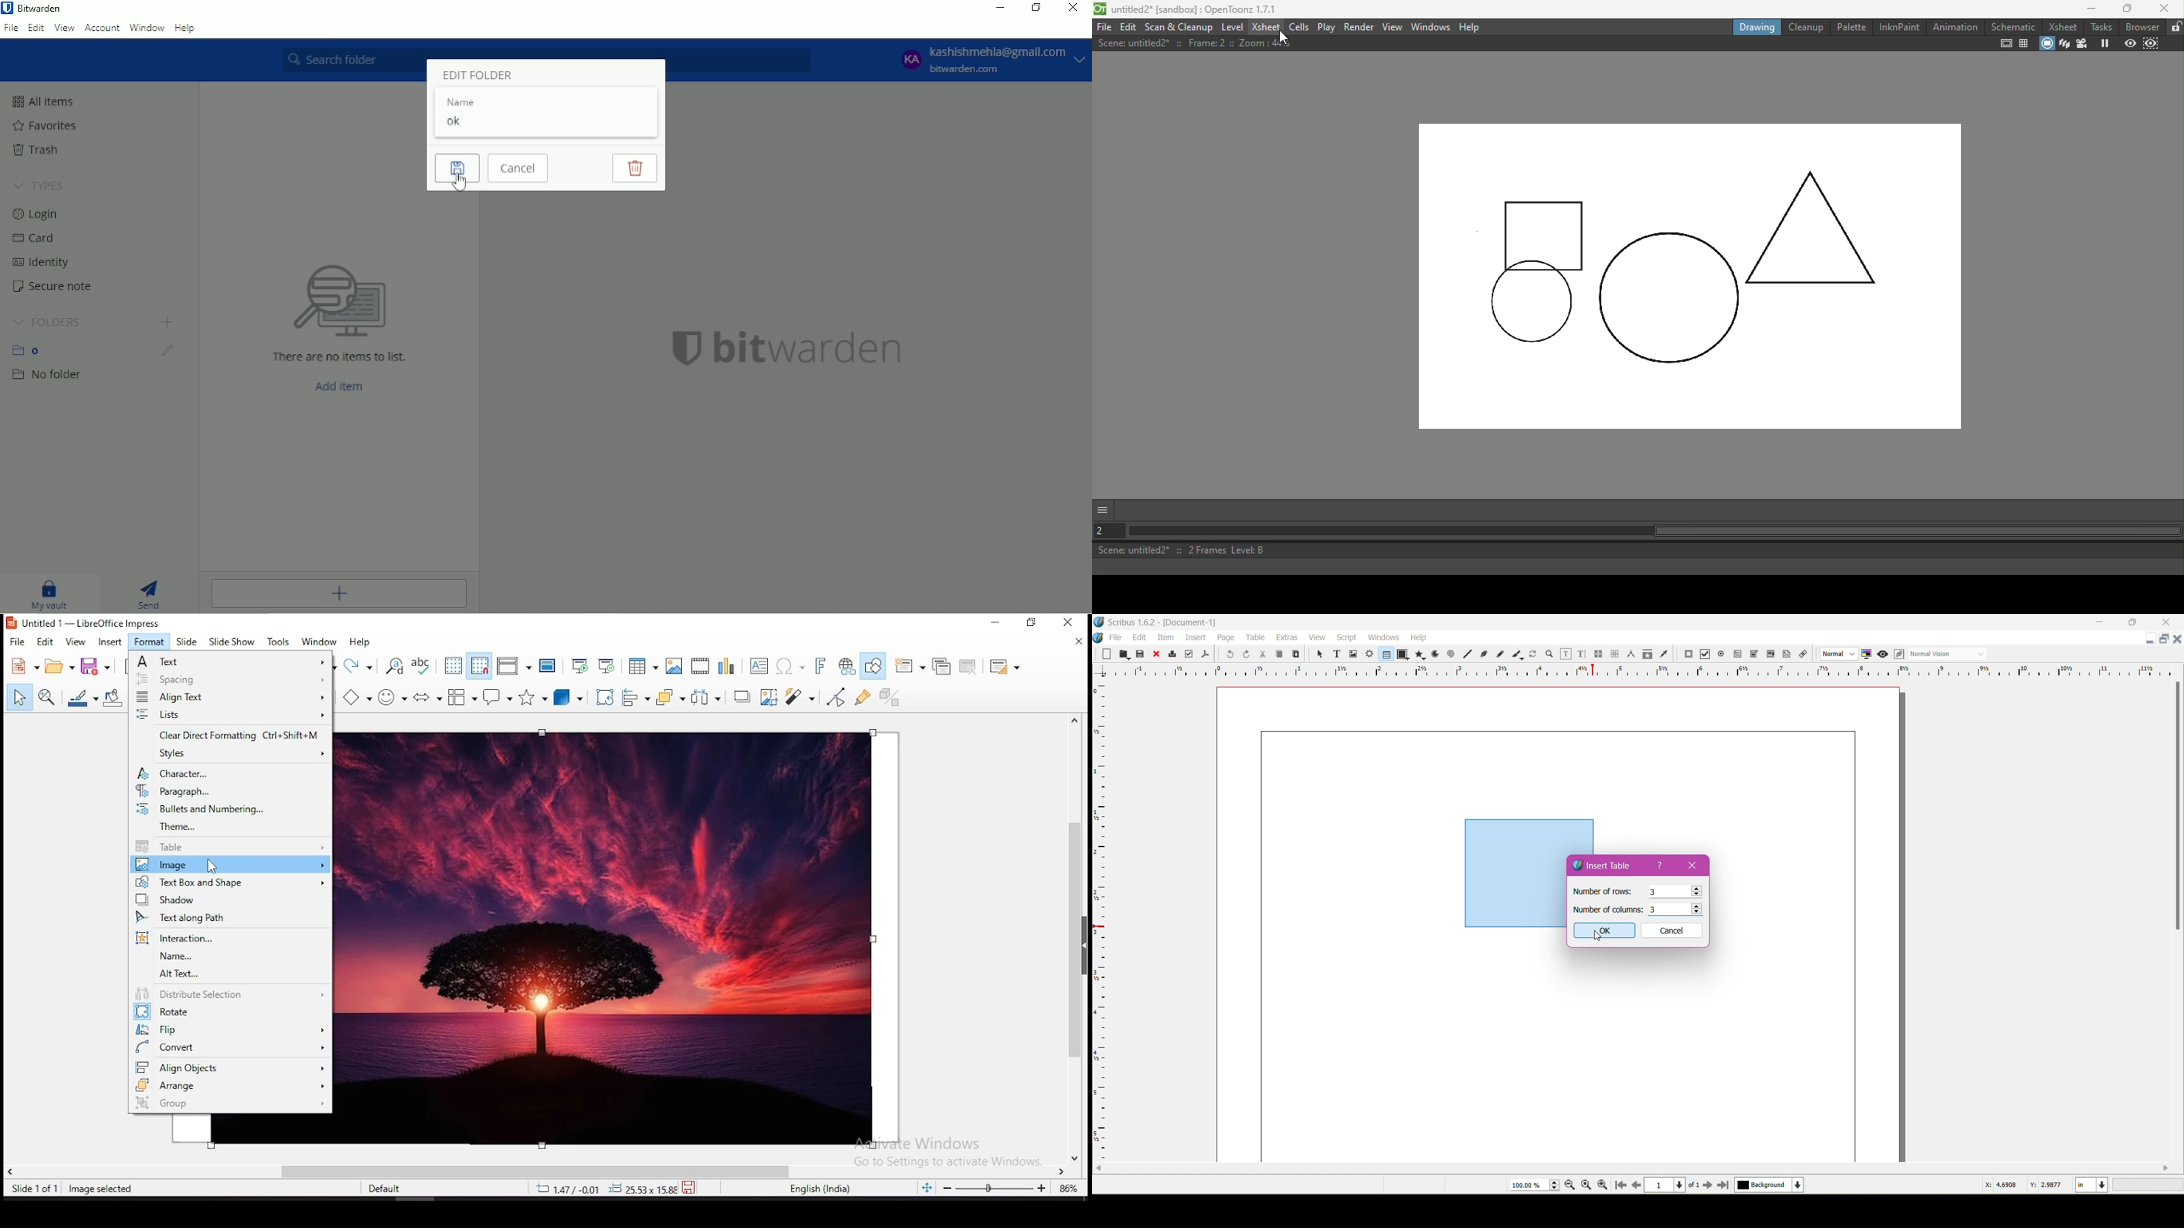 The image size is (2184, 1232). What do you see at coordinates (759, 666) in the screenshot?
I see `text box` at bounding box center [759, 666].